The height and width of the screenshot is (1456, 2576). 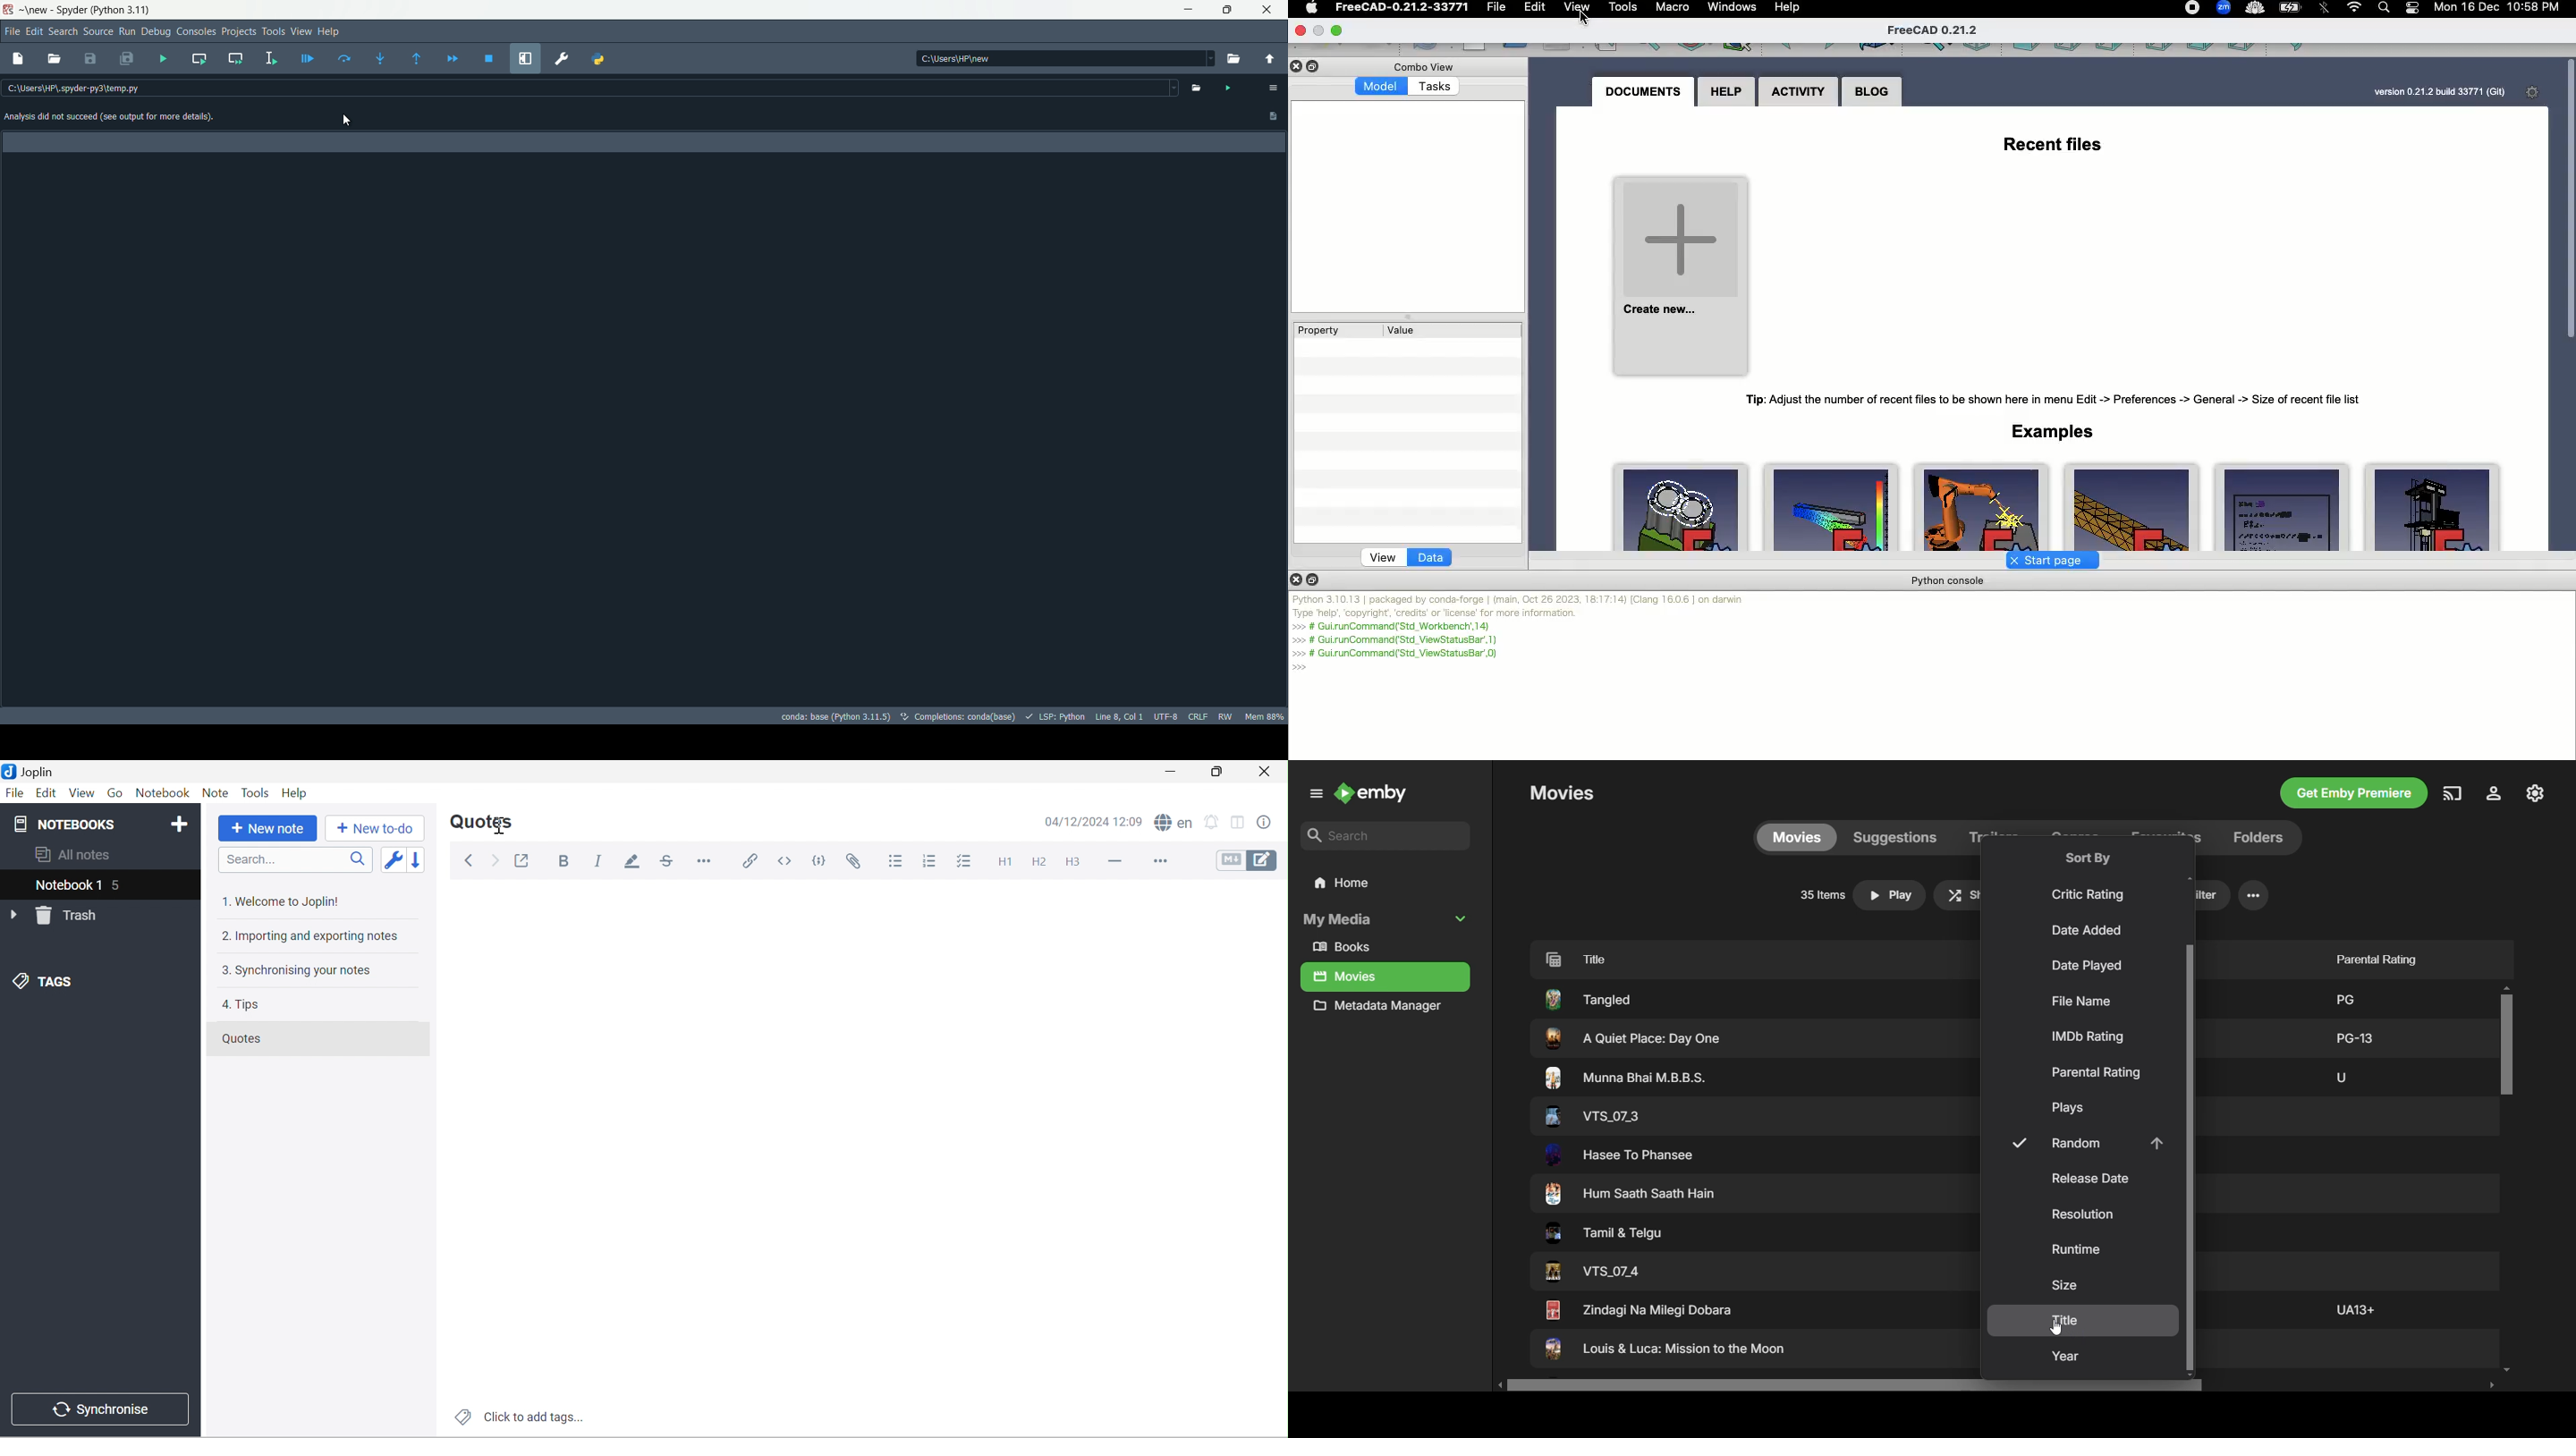 I want to click on browse directory, so click(x=1235, y=59).